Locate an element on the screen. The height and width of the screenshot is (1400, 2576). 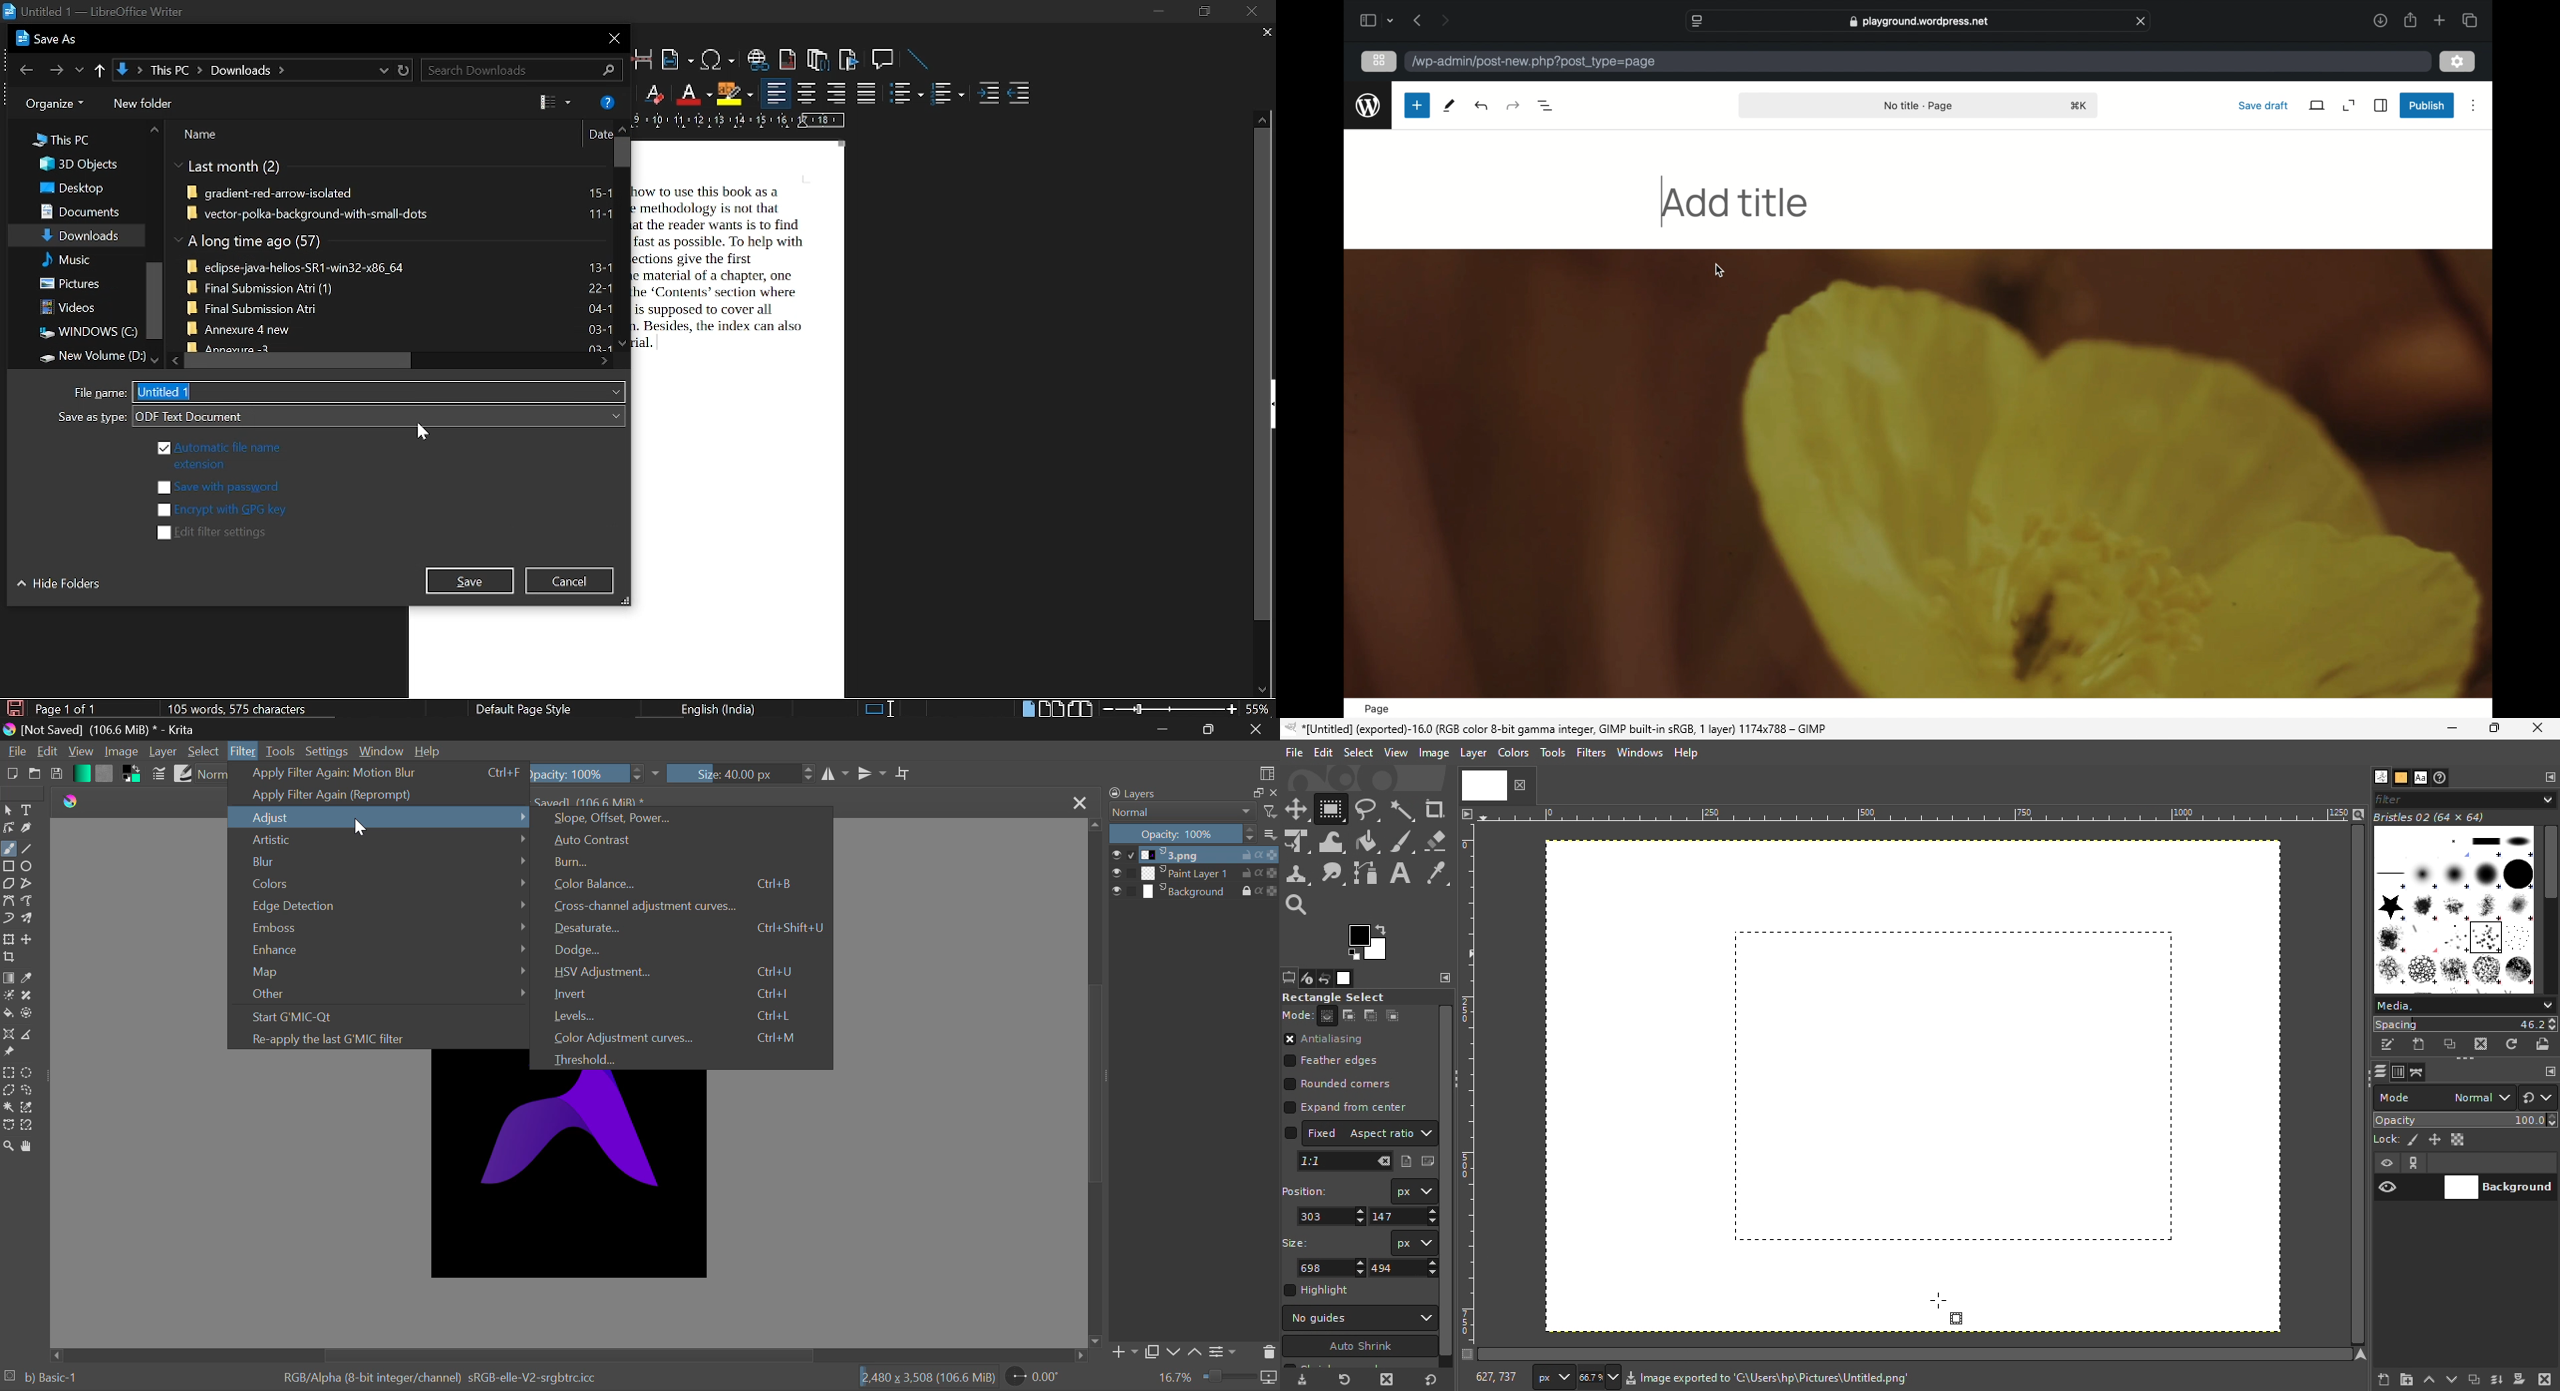
undo is located at coordinates (1513, 105).